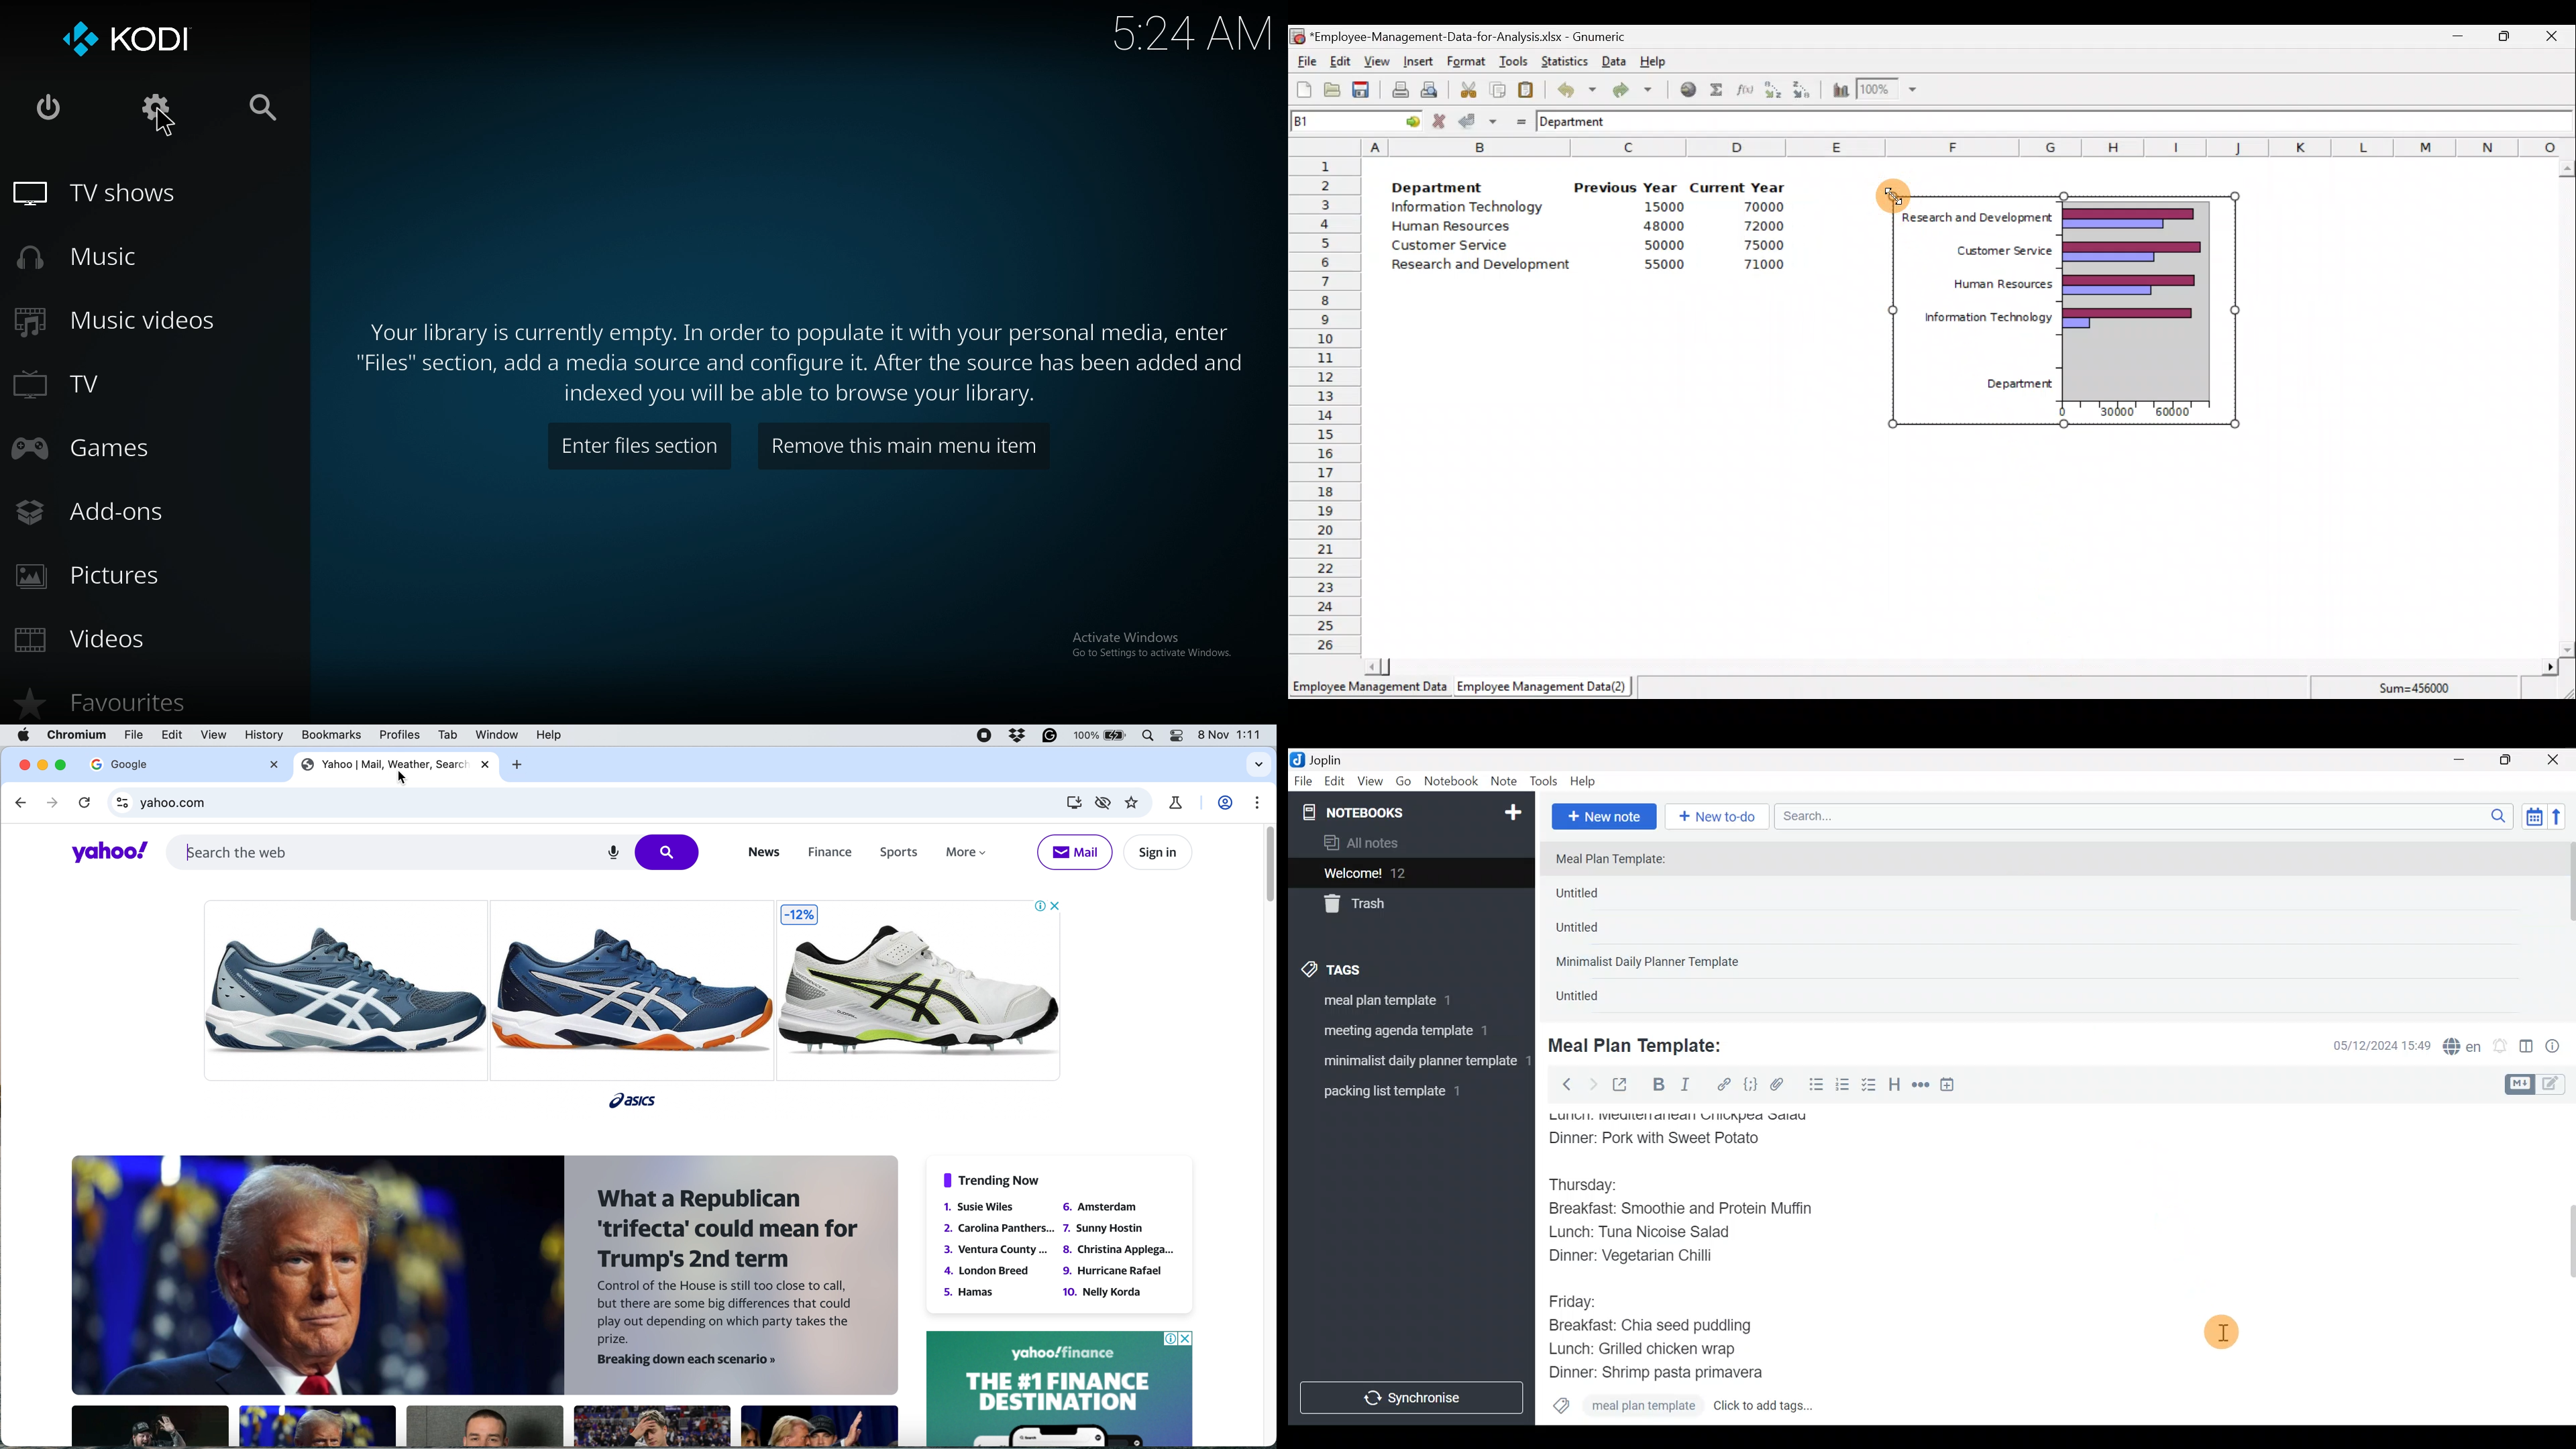 This screenshot has height=1456, width=2576. Describe the element at coordinates (2467, 758) in the screenshot. I see `Minimize` at that location.